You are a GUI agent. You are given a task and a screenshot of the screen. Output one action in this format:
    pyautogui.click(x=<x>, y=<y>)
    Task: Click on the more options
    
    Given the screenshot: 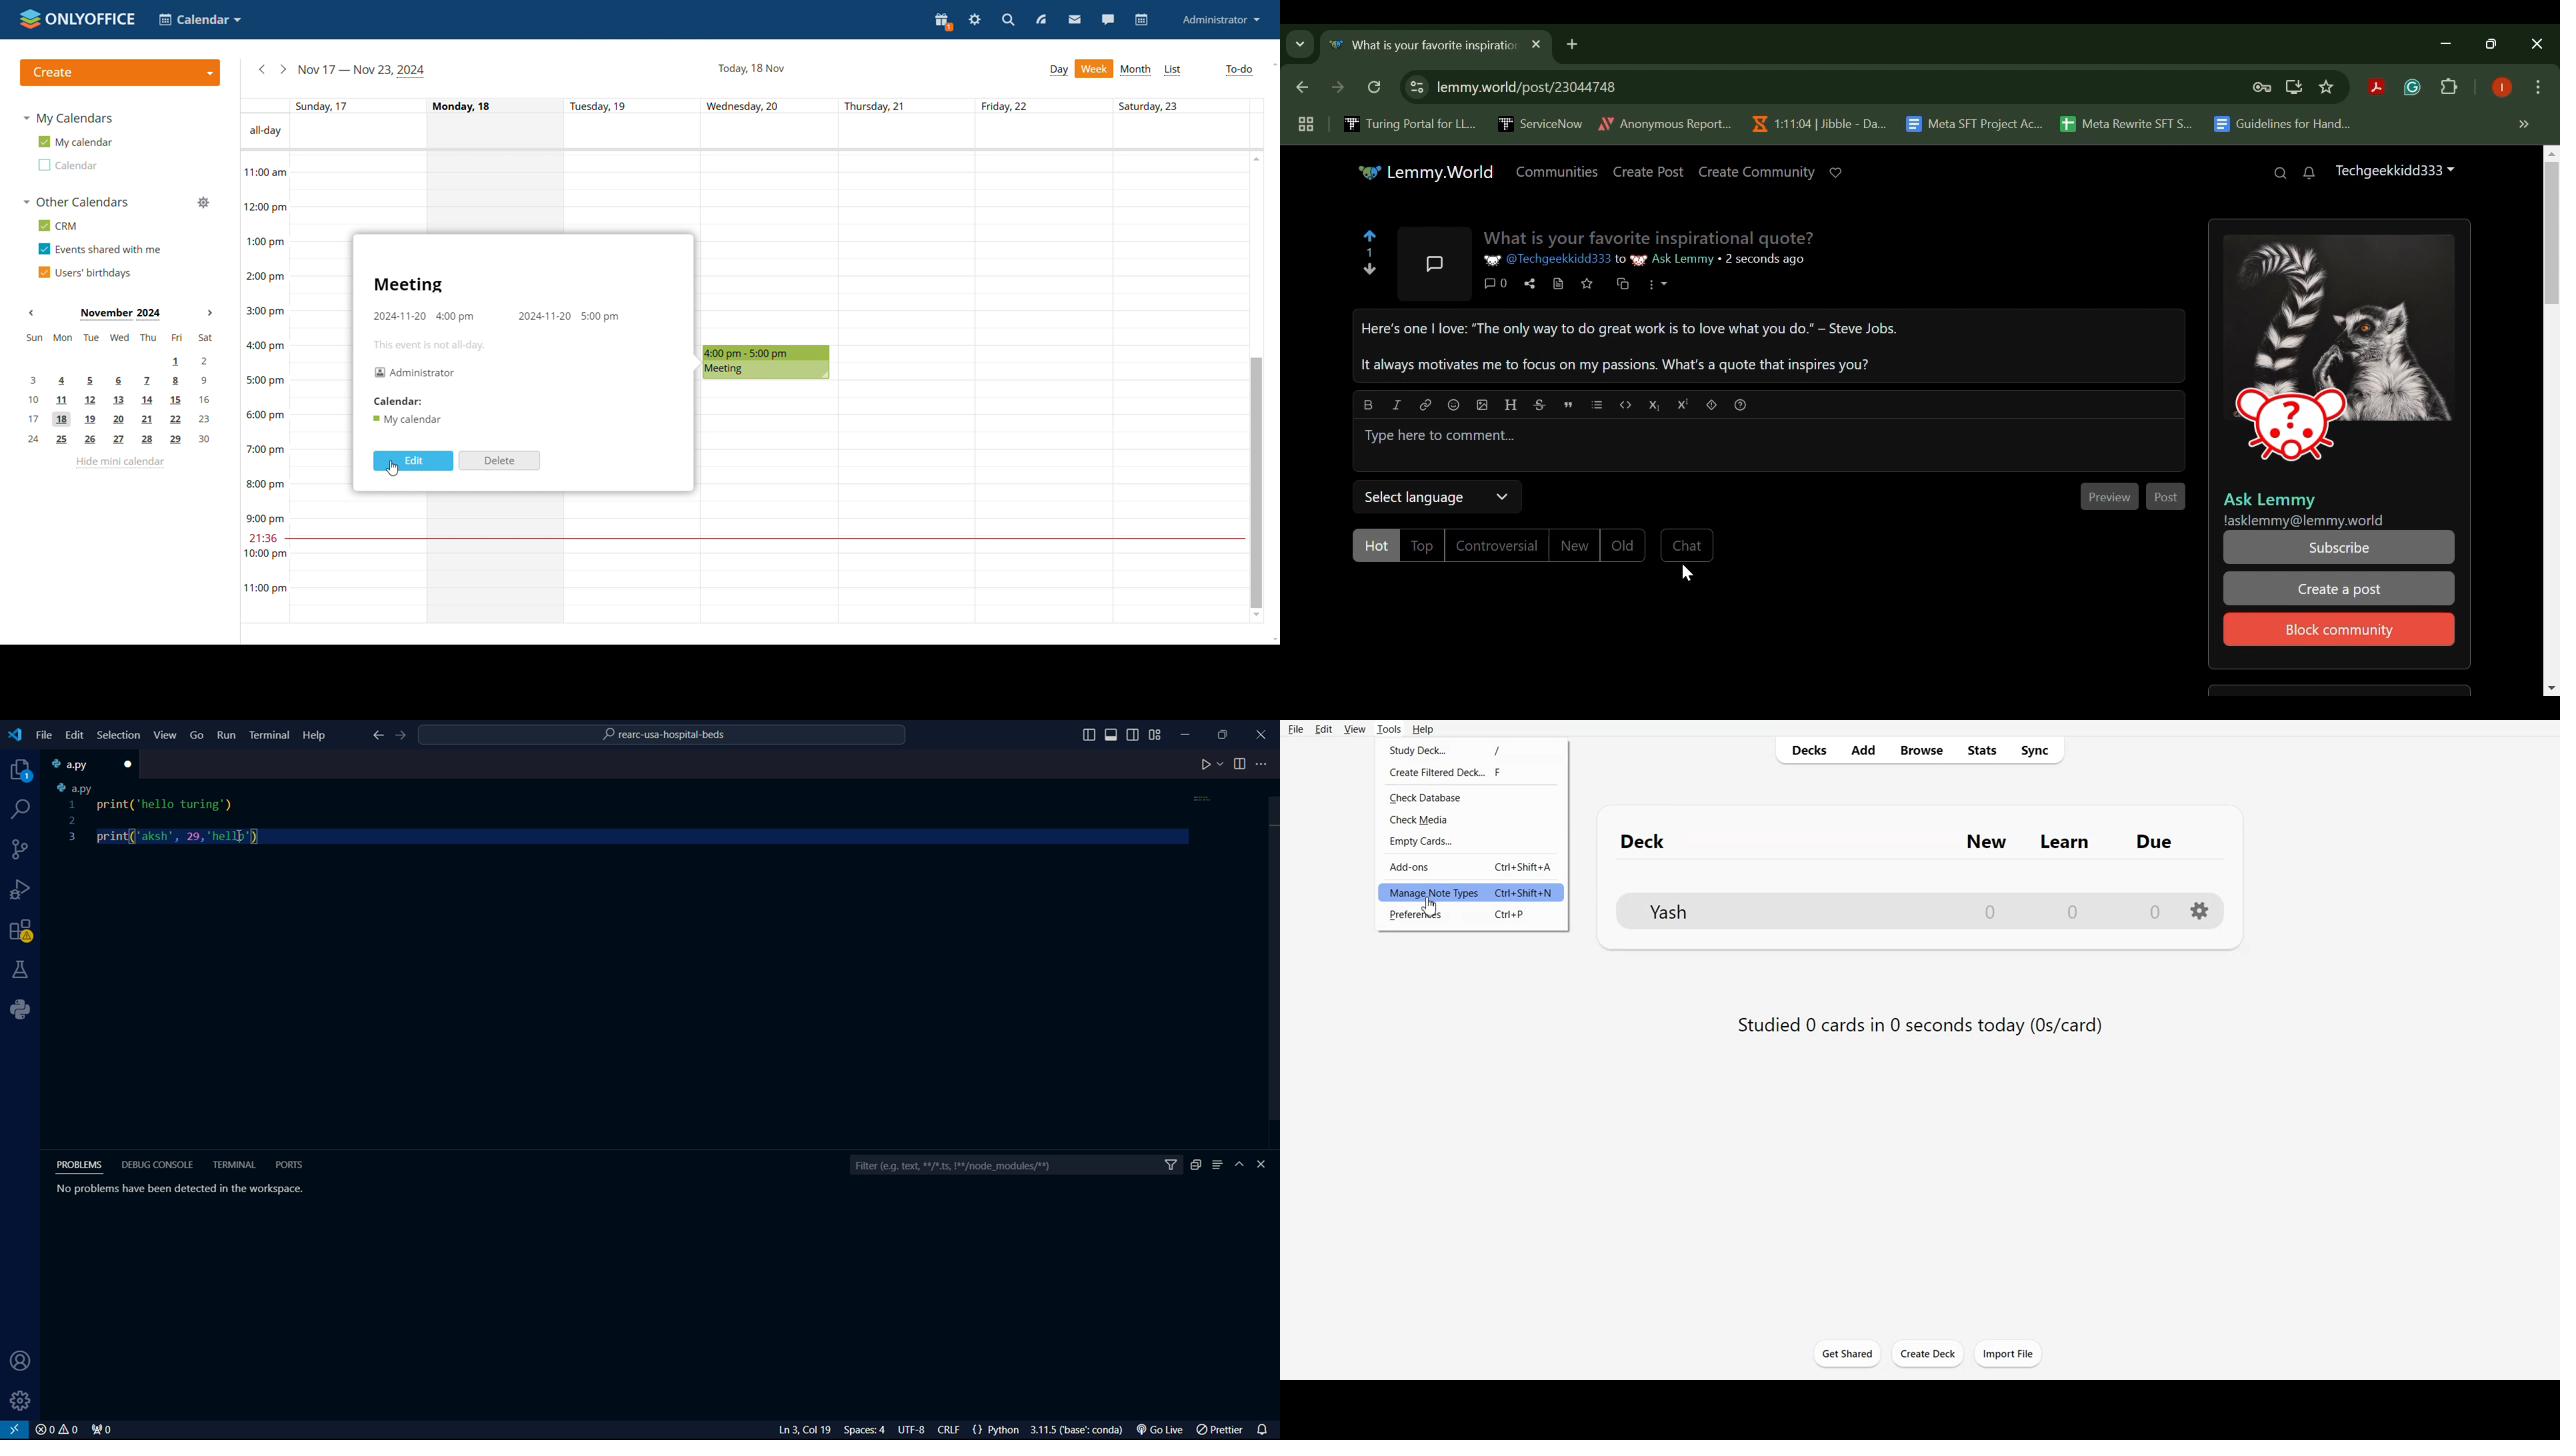 What is the action you would take?
    pyautogui.click(x=1263, y=764)
    